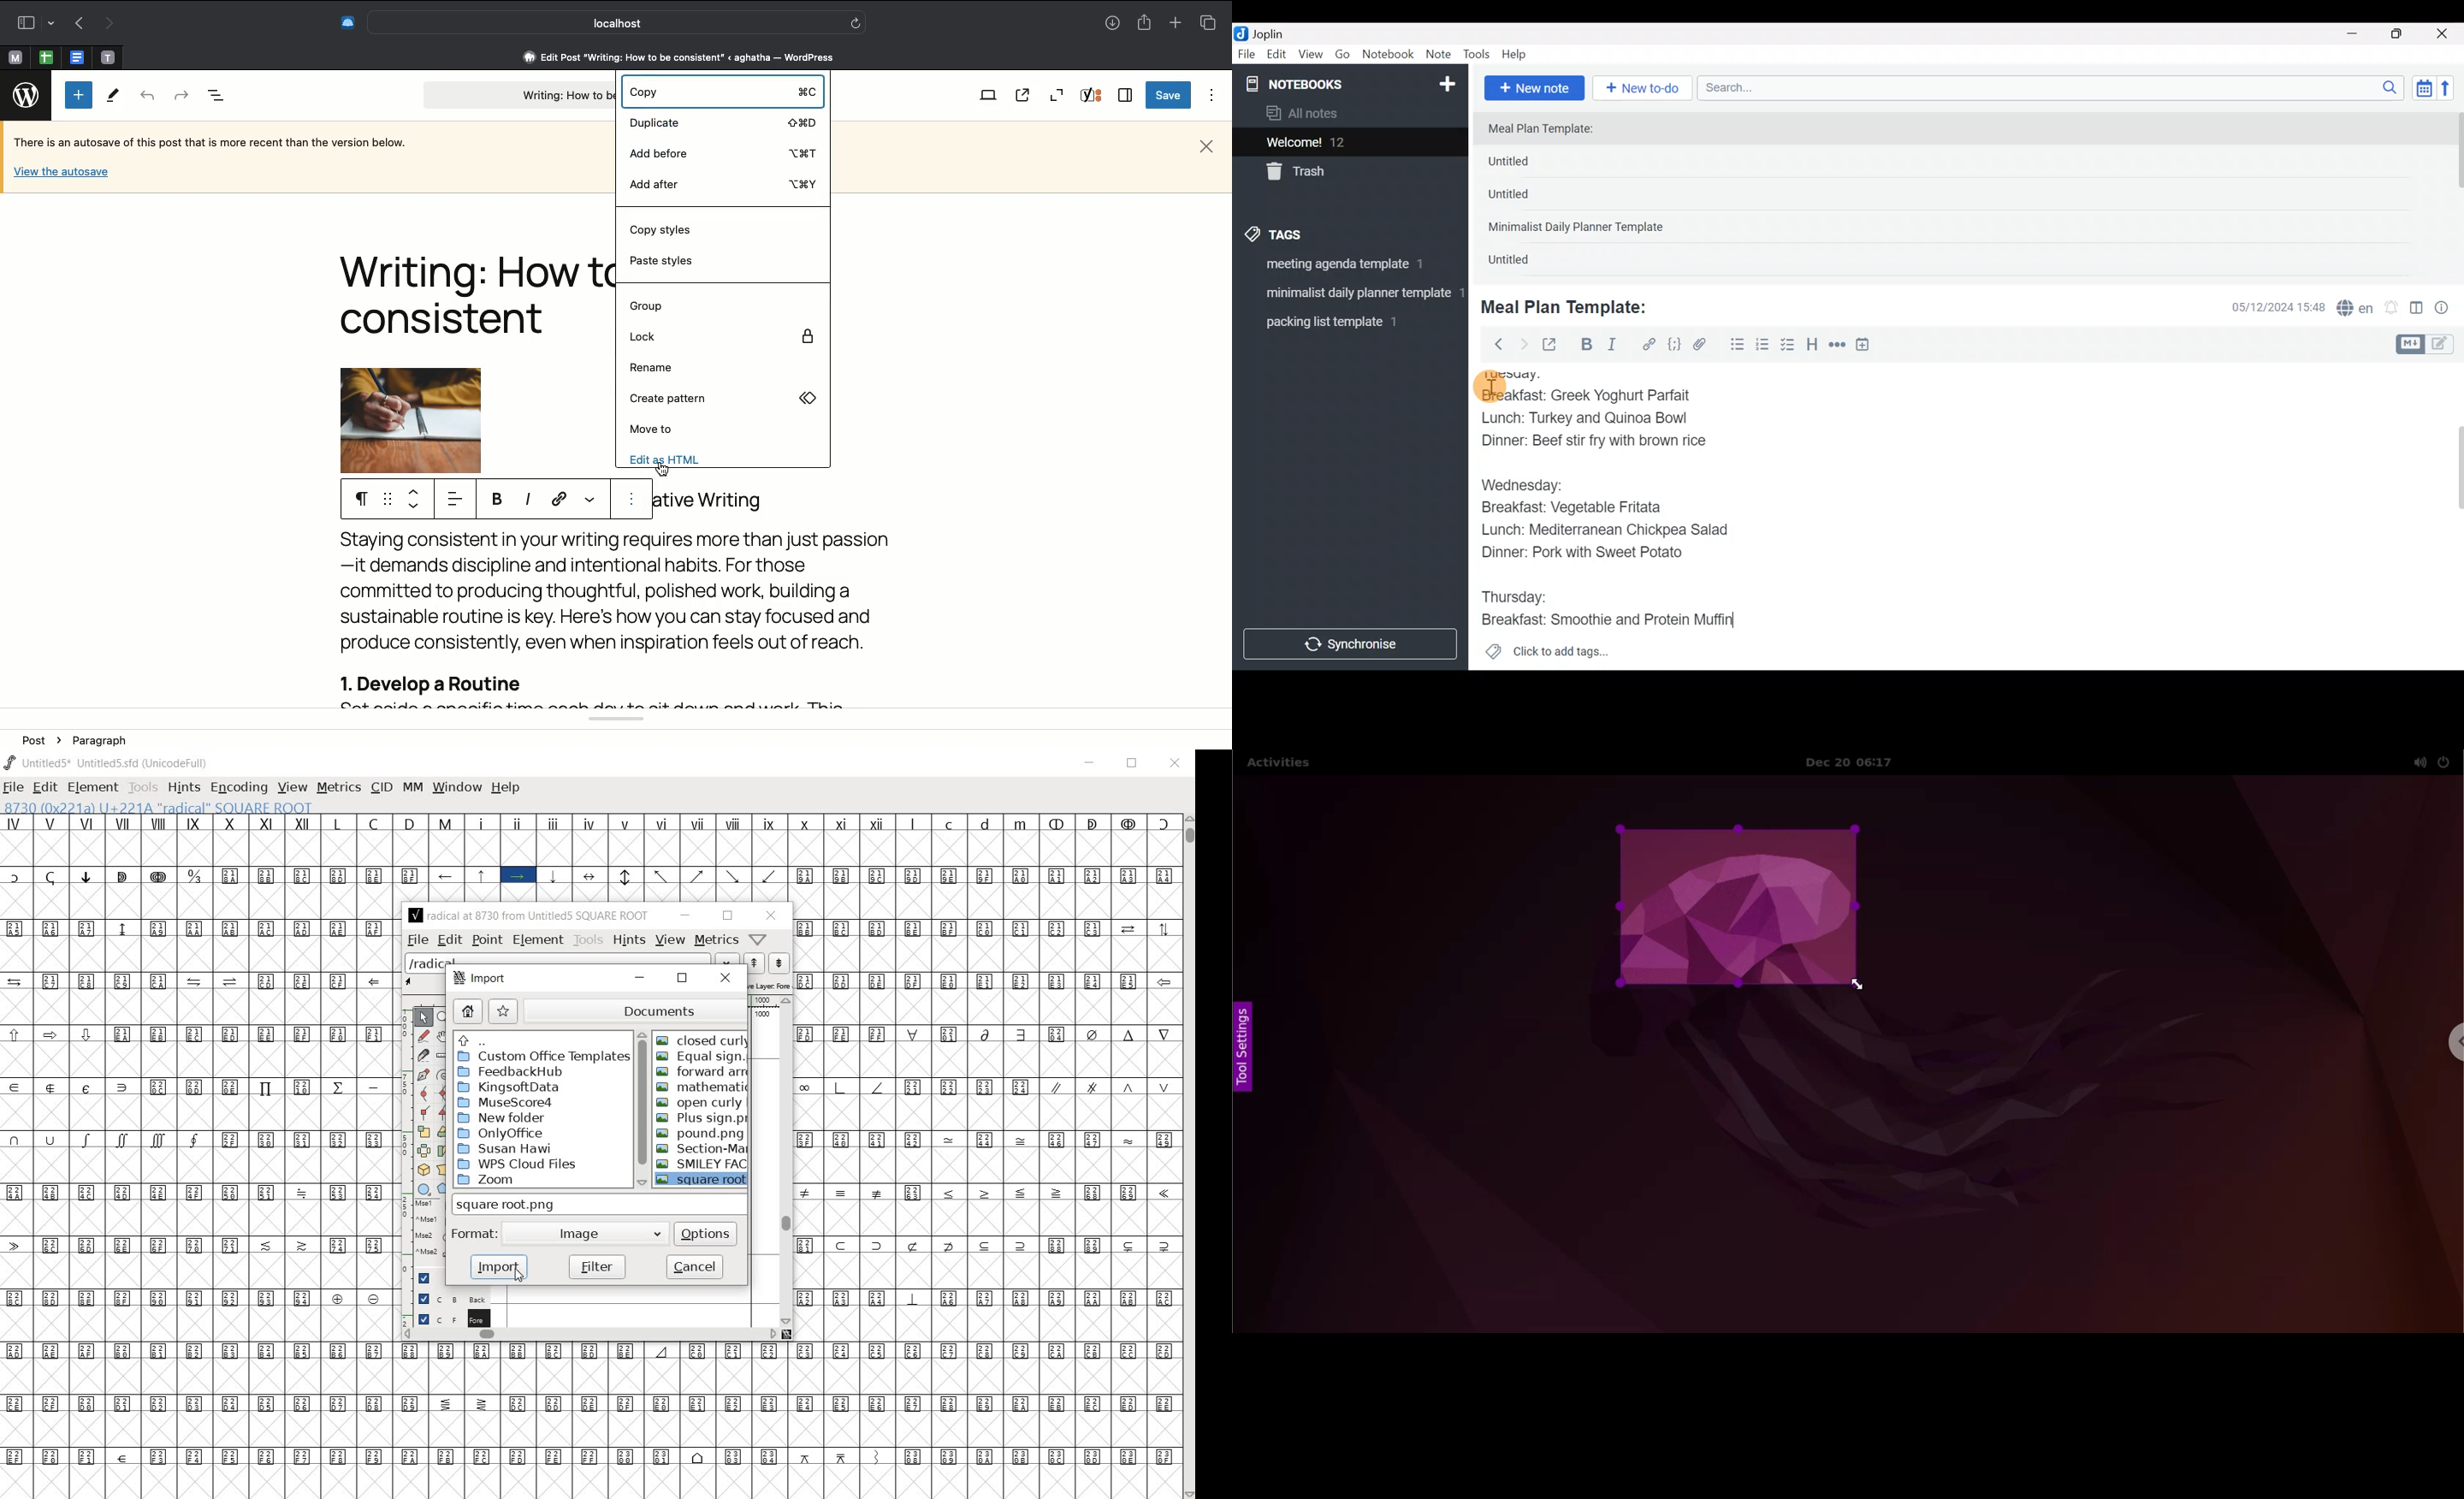 The image size is (2464, 1512). I want to click on text Cursor, so click(1747, 620).